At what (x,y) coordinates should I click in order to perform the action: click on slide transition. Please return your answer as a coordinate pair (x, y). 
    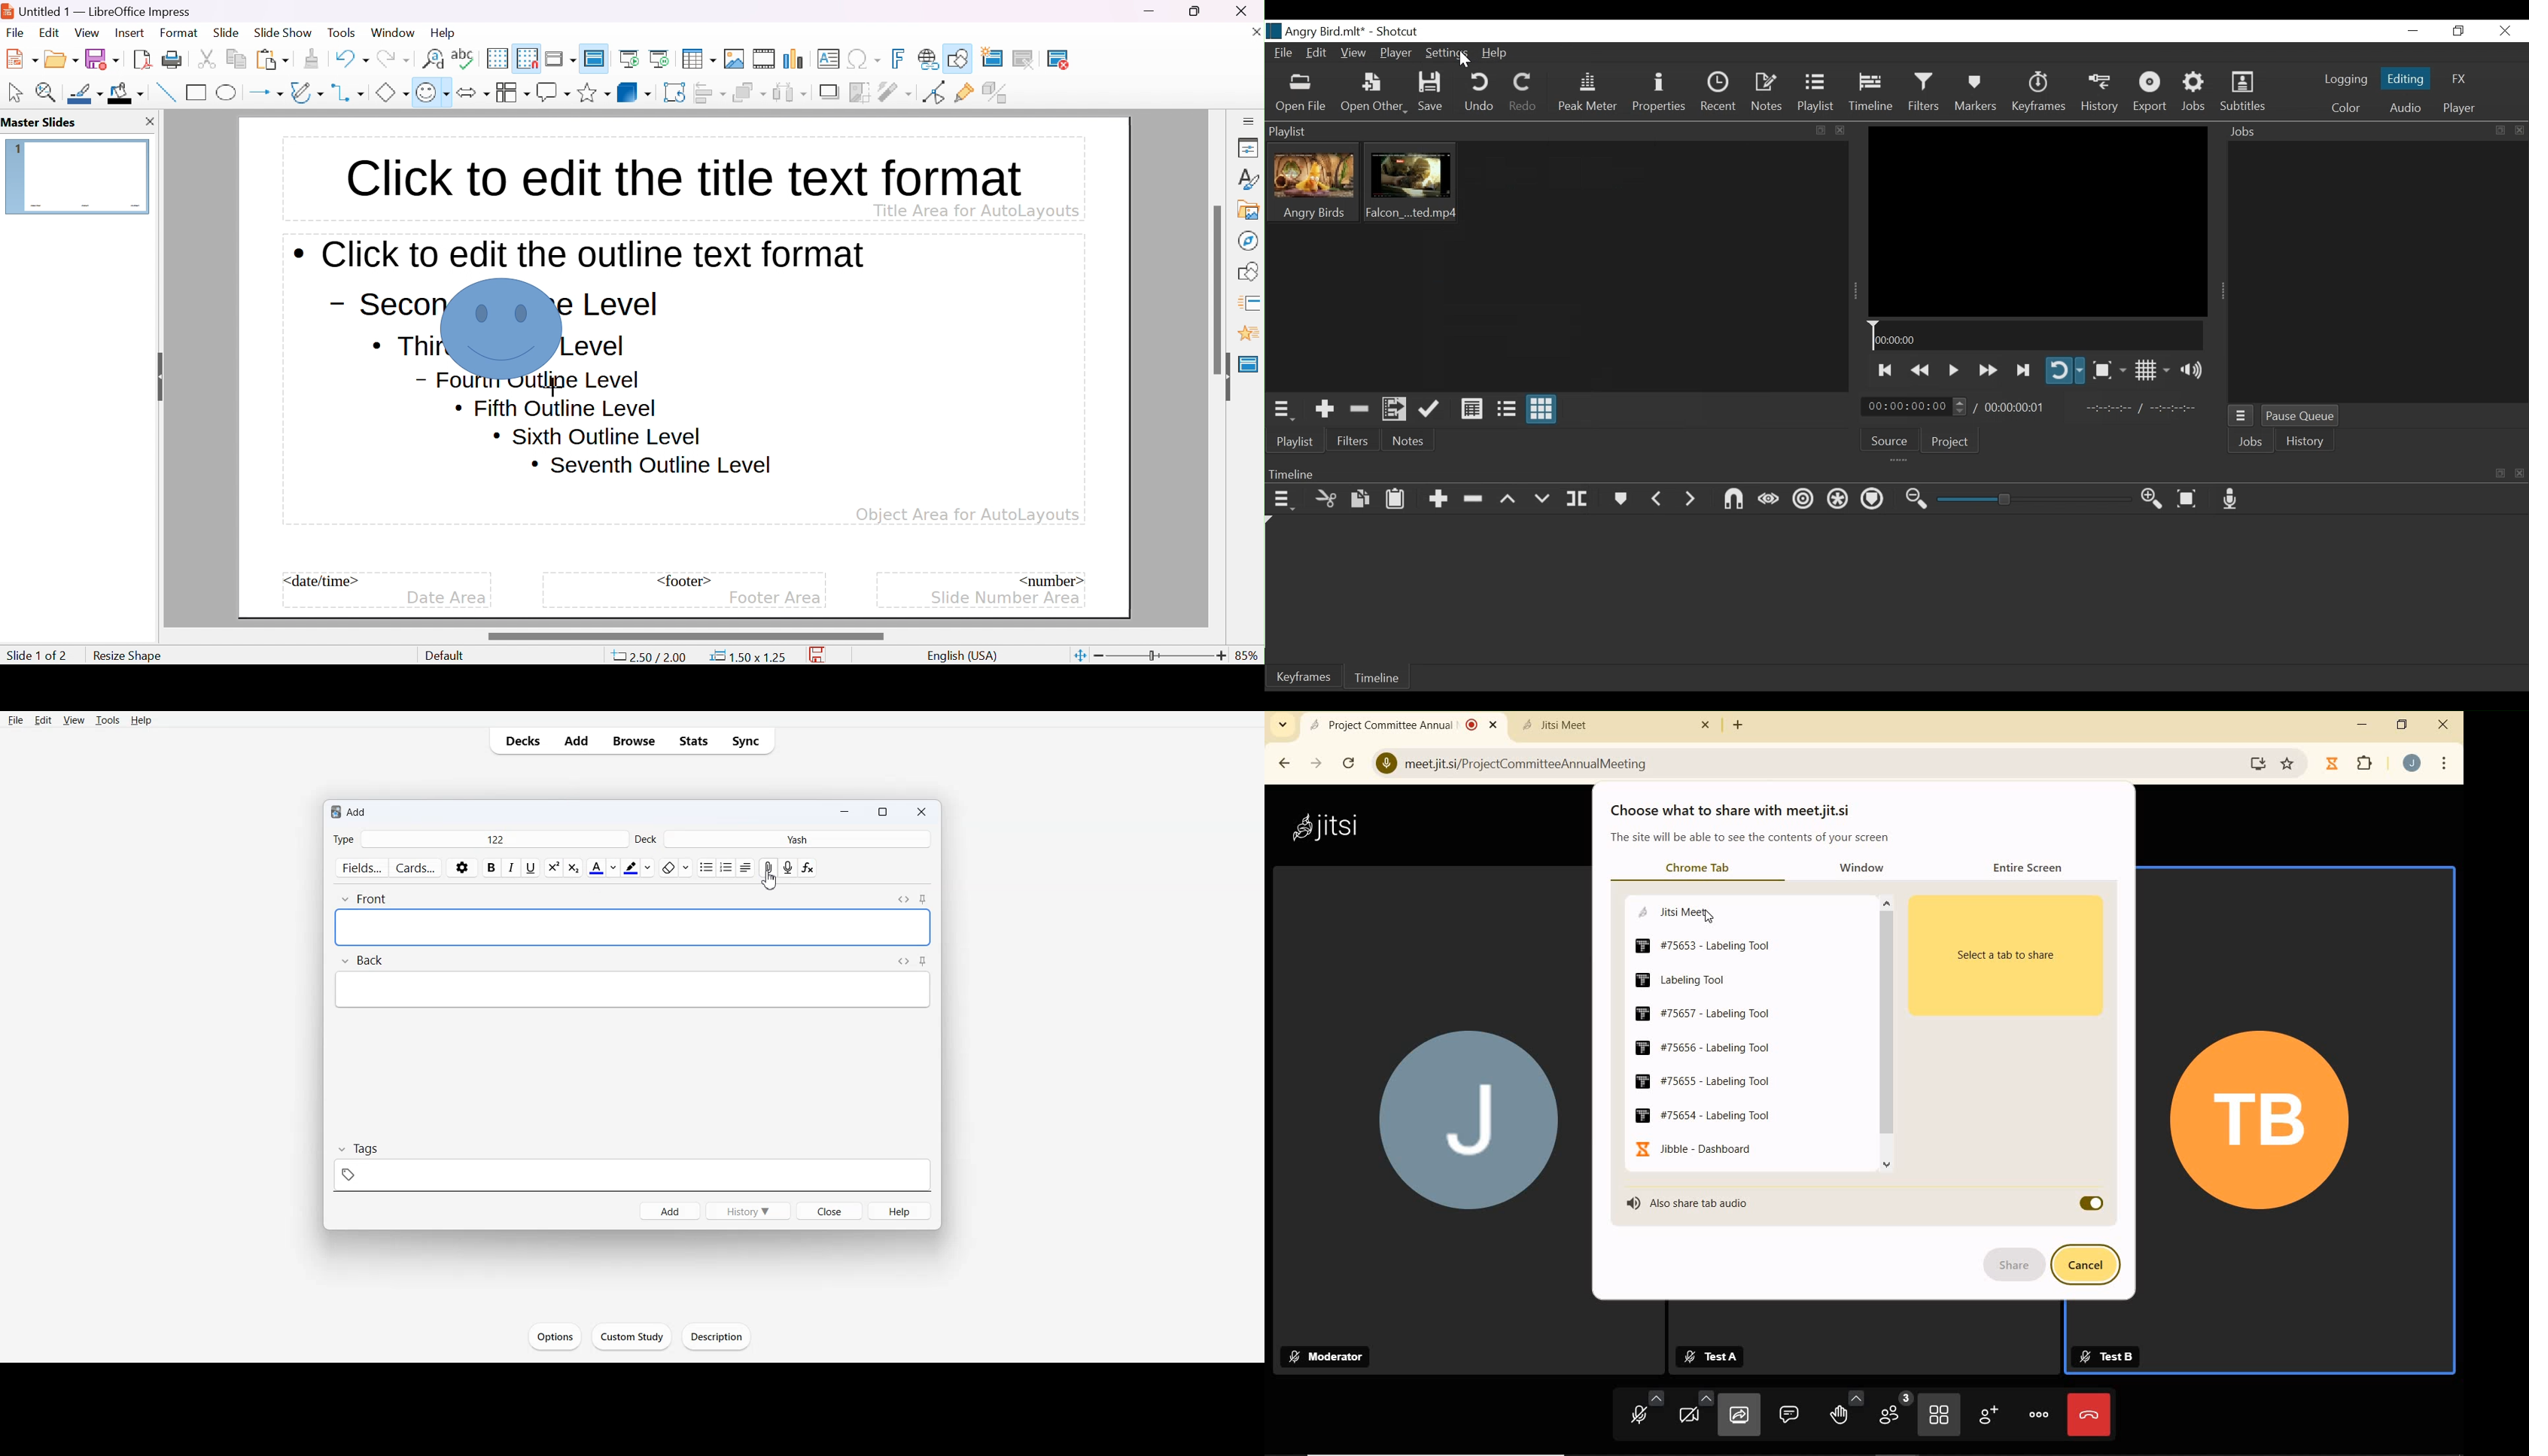
    Looking at the image, I should click on (1251, 302).